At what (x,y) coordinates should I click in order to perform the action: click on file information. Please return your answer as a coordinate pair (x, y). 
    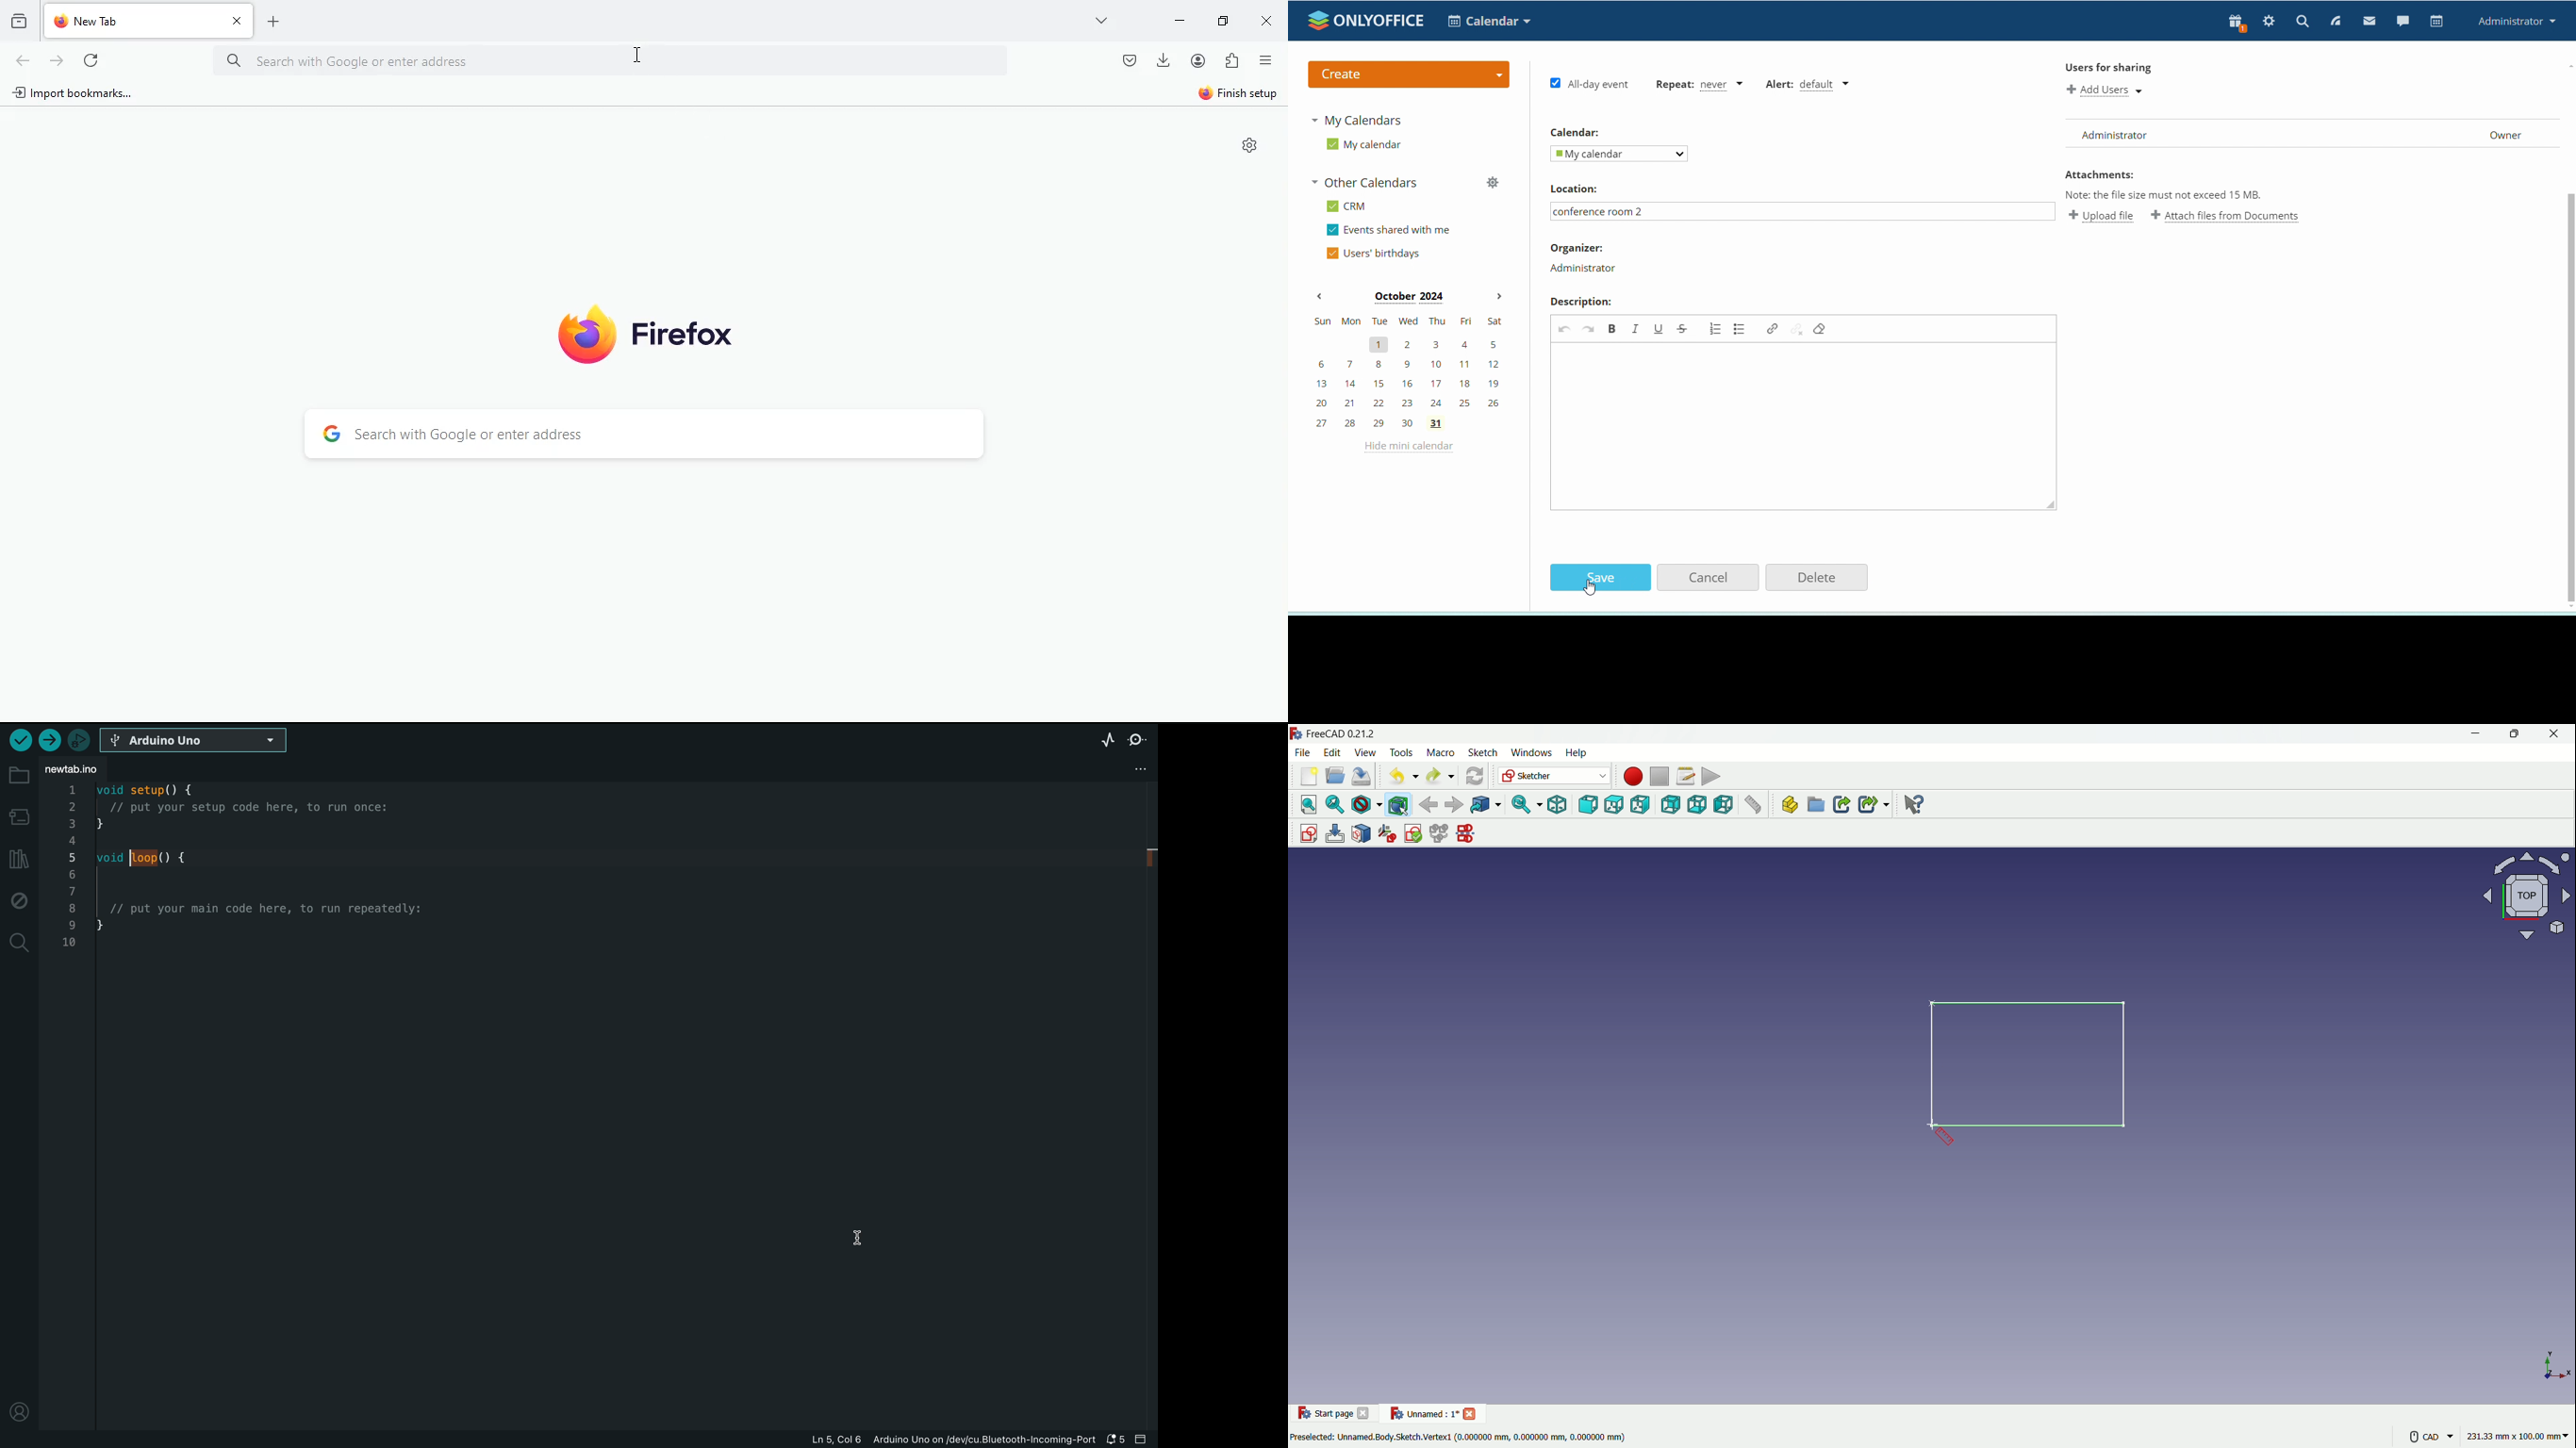
    Looking at the image, I should click on (953, 1440).